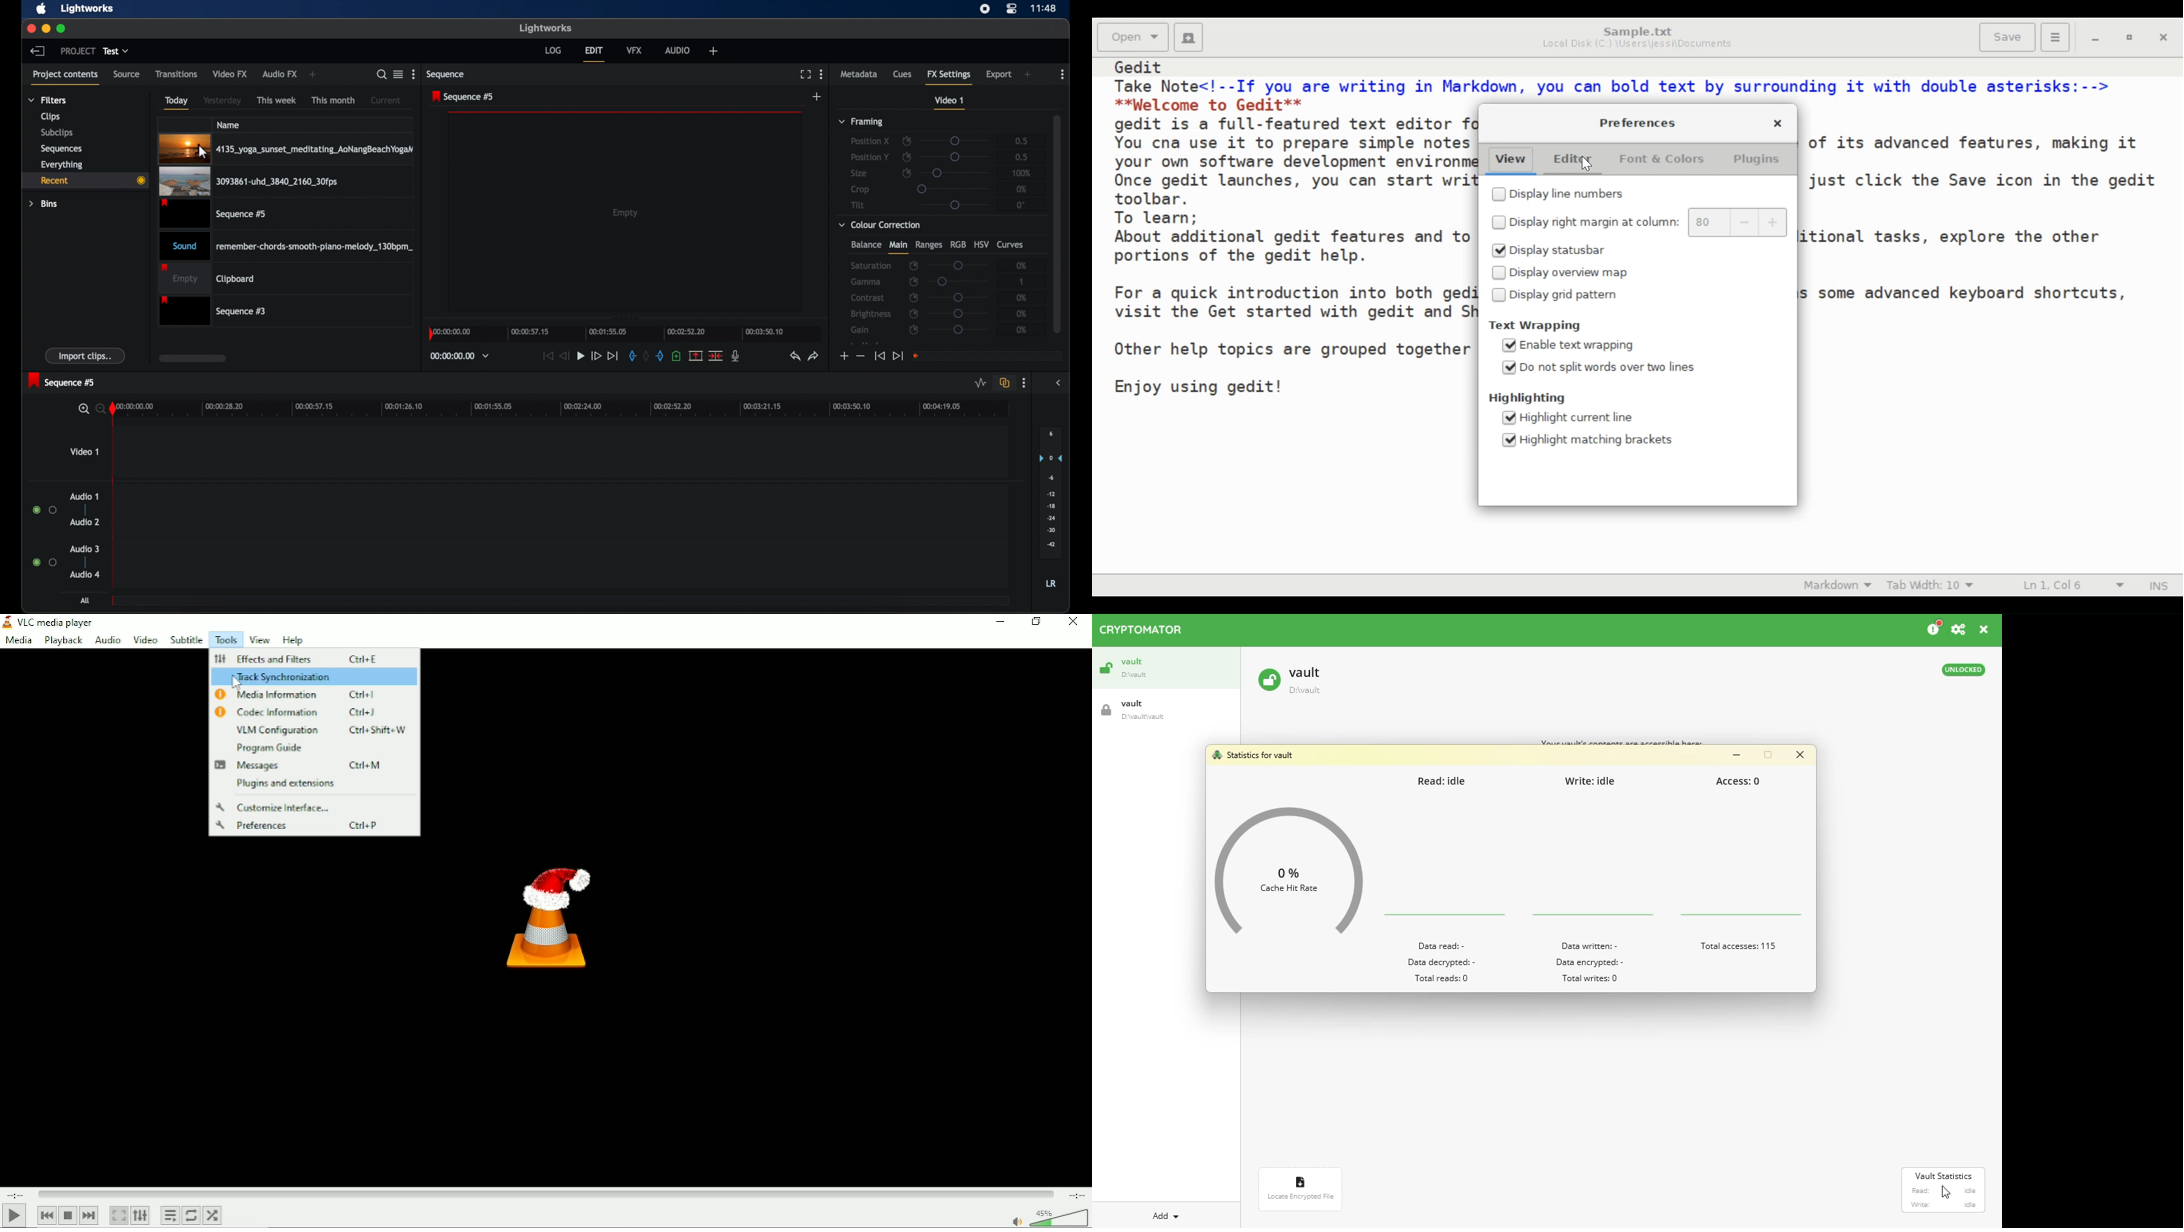 The height and width of the screenshot is (1232, 2184). I want to click on split, so click(696, 355).